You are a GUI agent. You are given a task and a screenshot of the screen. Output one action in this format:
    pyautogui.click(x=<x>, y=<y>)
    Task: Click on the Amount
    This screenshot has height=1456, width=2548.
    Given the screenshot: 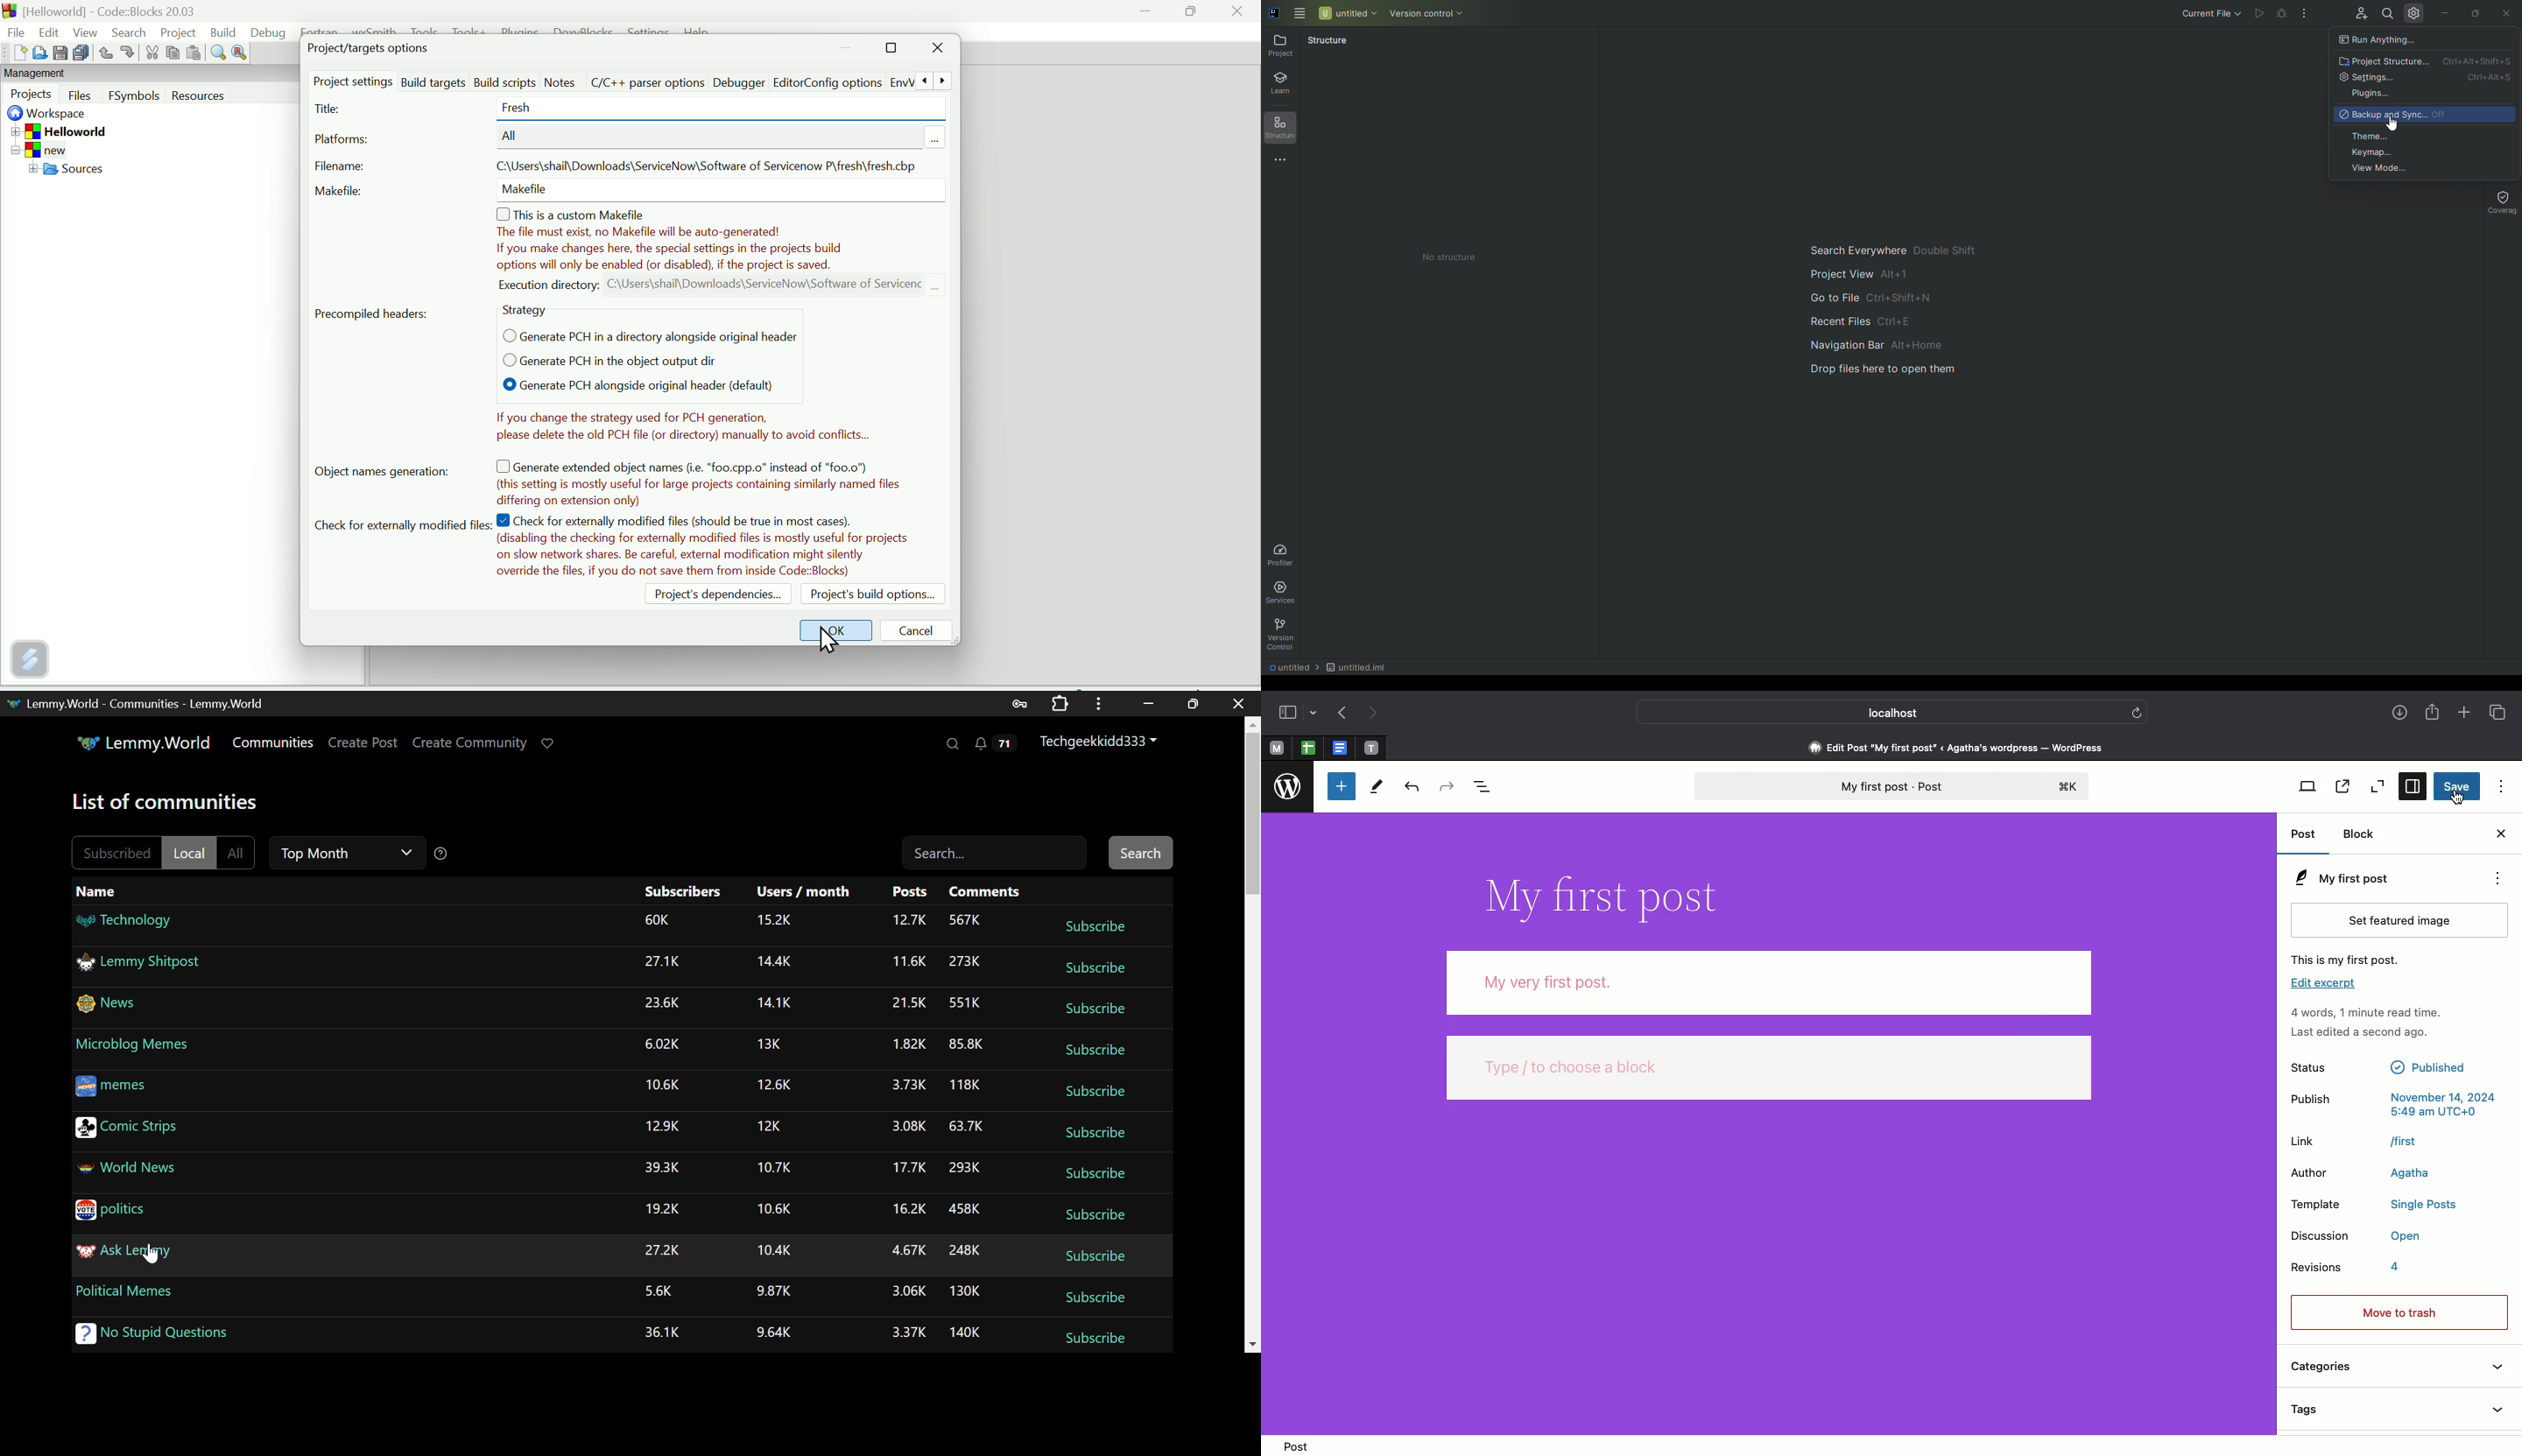 What is the action you would take?
    pyautogui.click(x=774, y=1251)
    